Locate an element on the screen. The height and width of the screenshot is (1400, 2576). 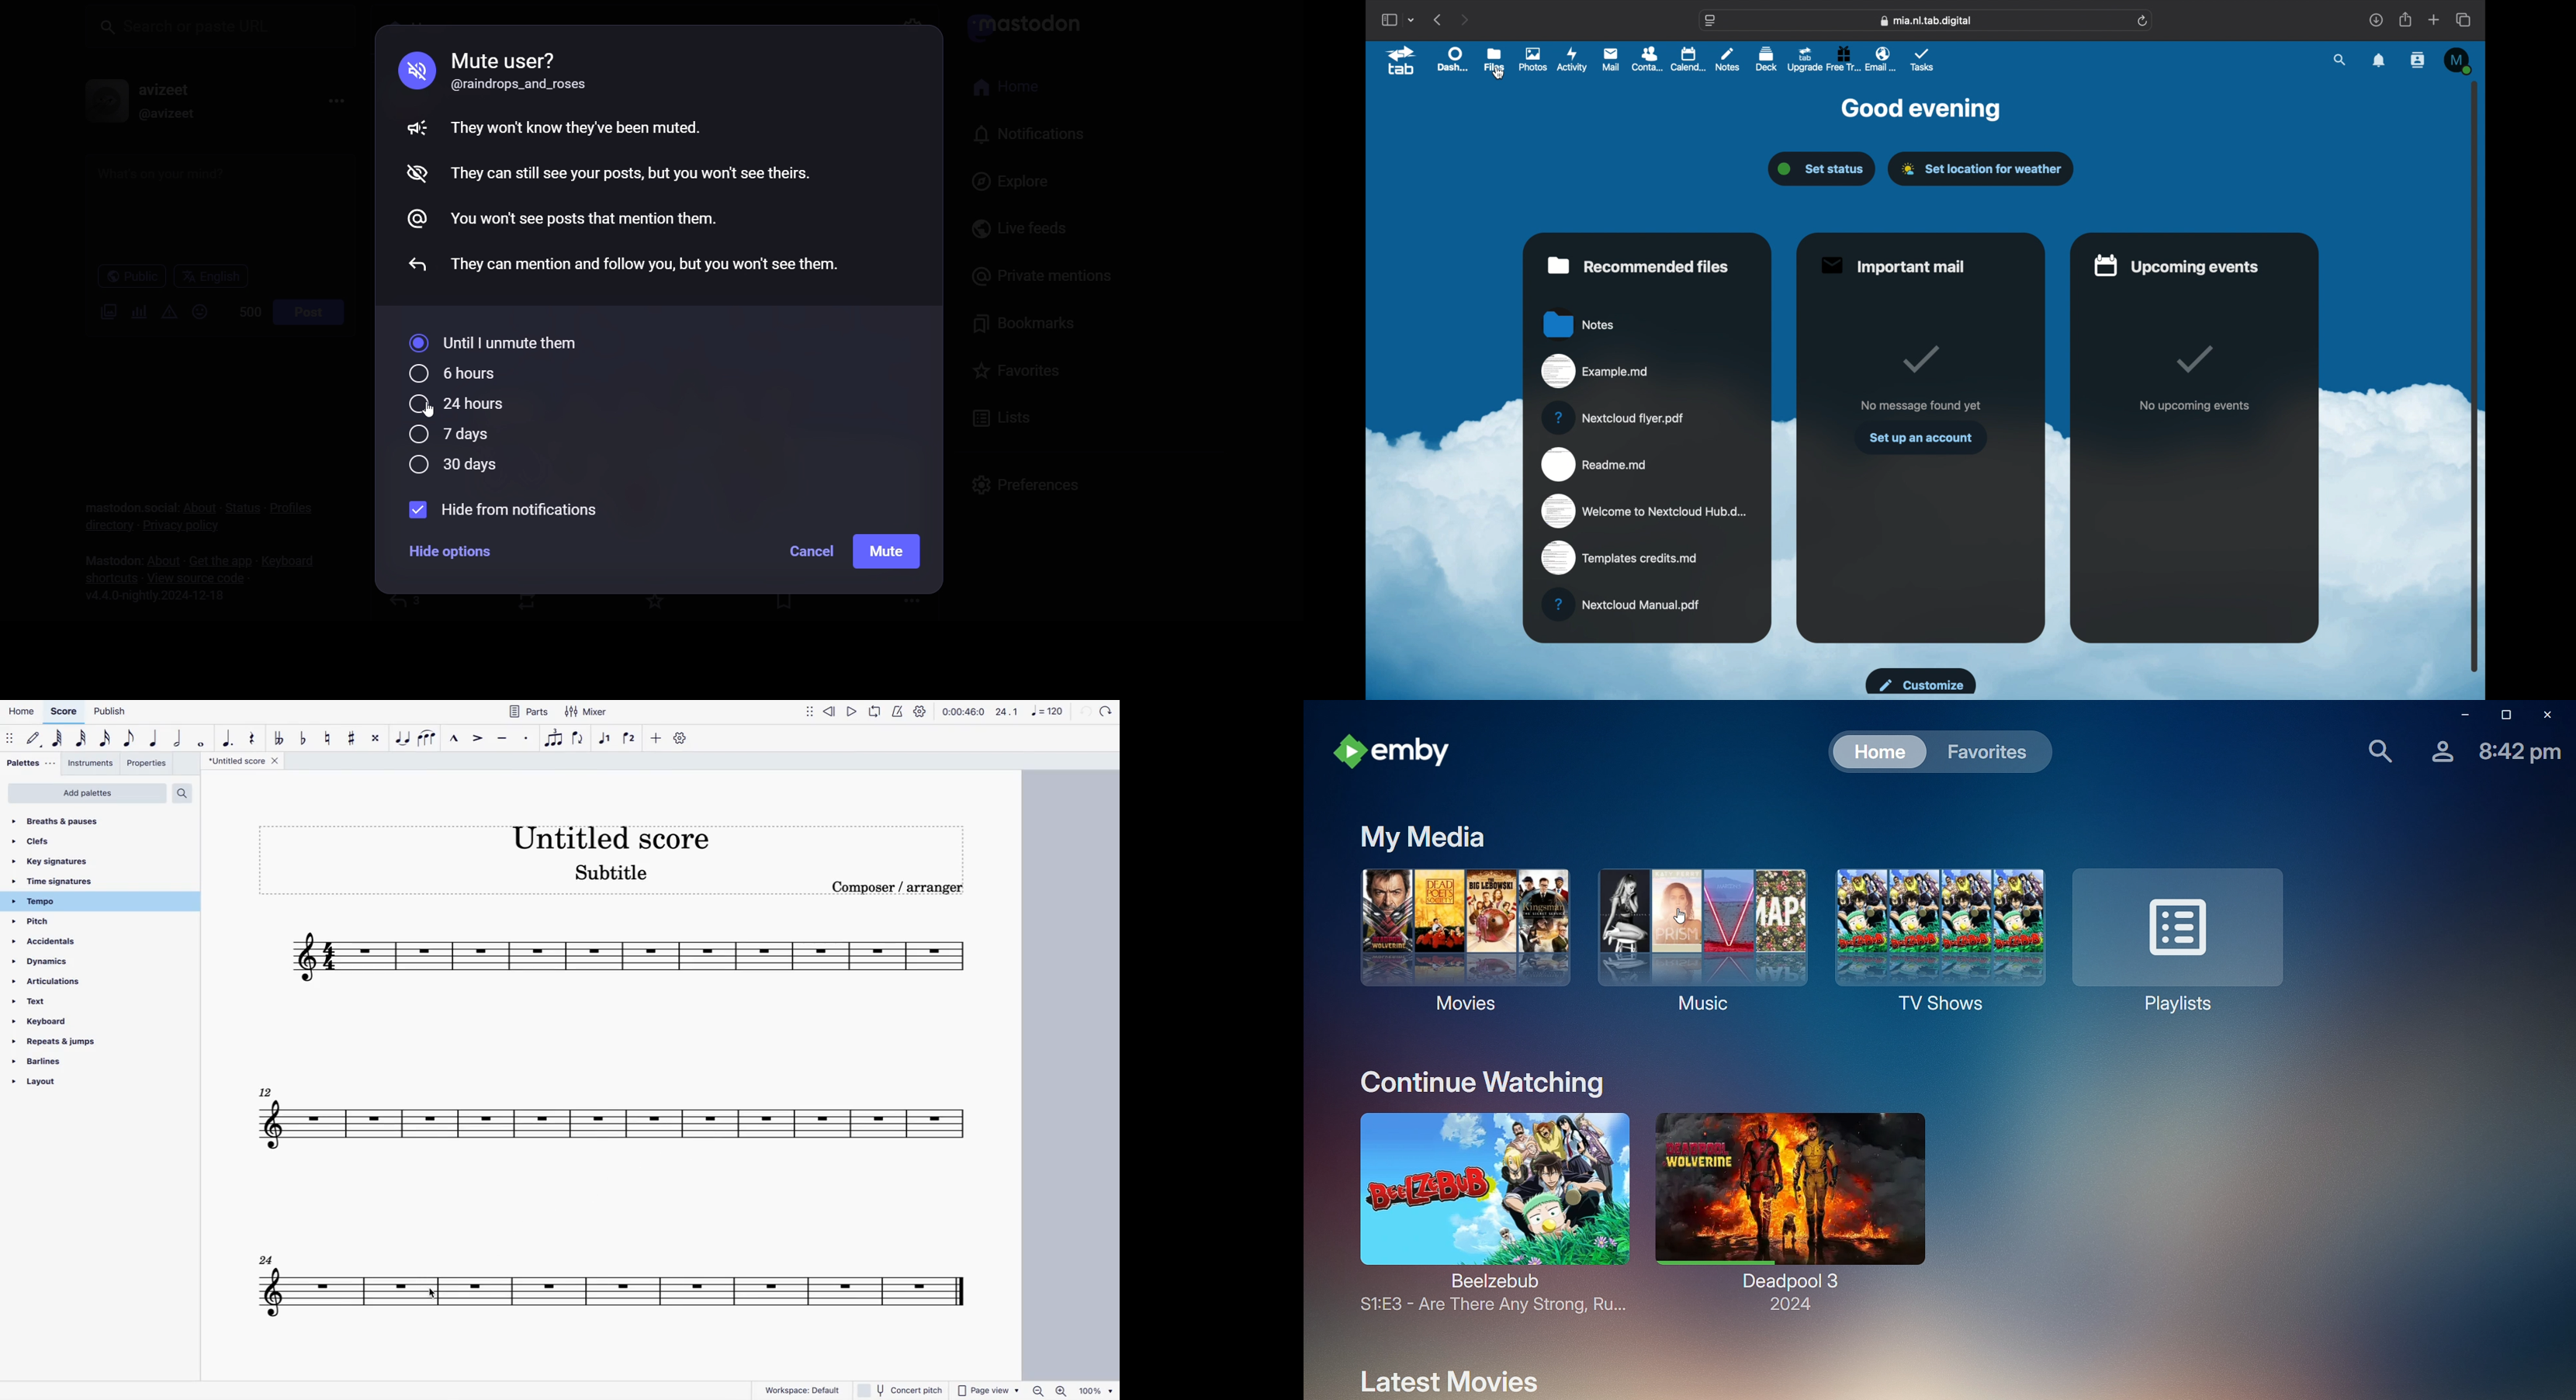
add palettes is located at coordinates (87, 794).